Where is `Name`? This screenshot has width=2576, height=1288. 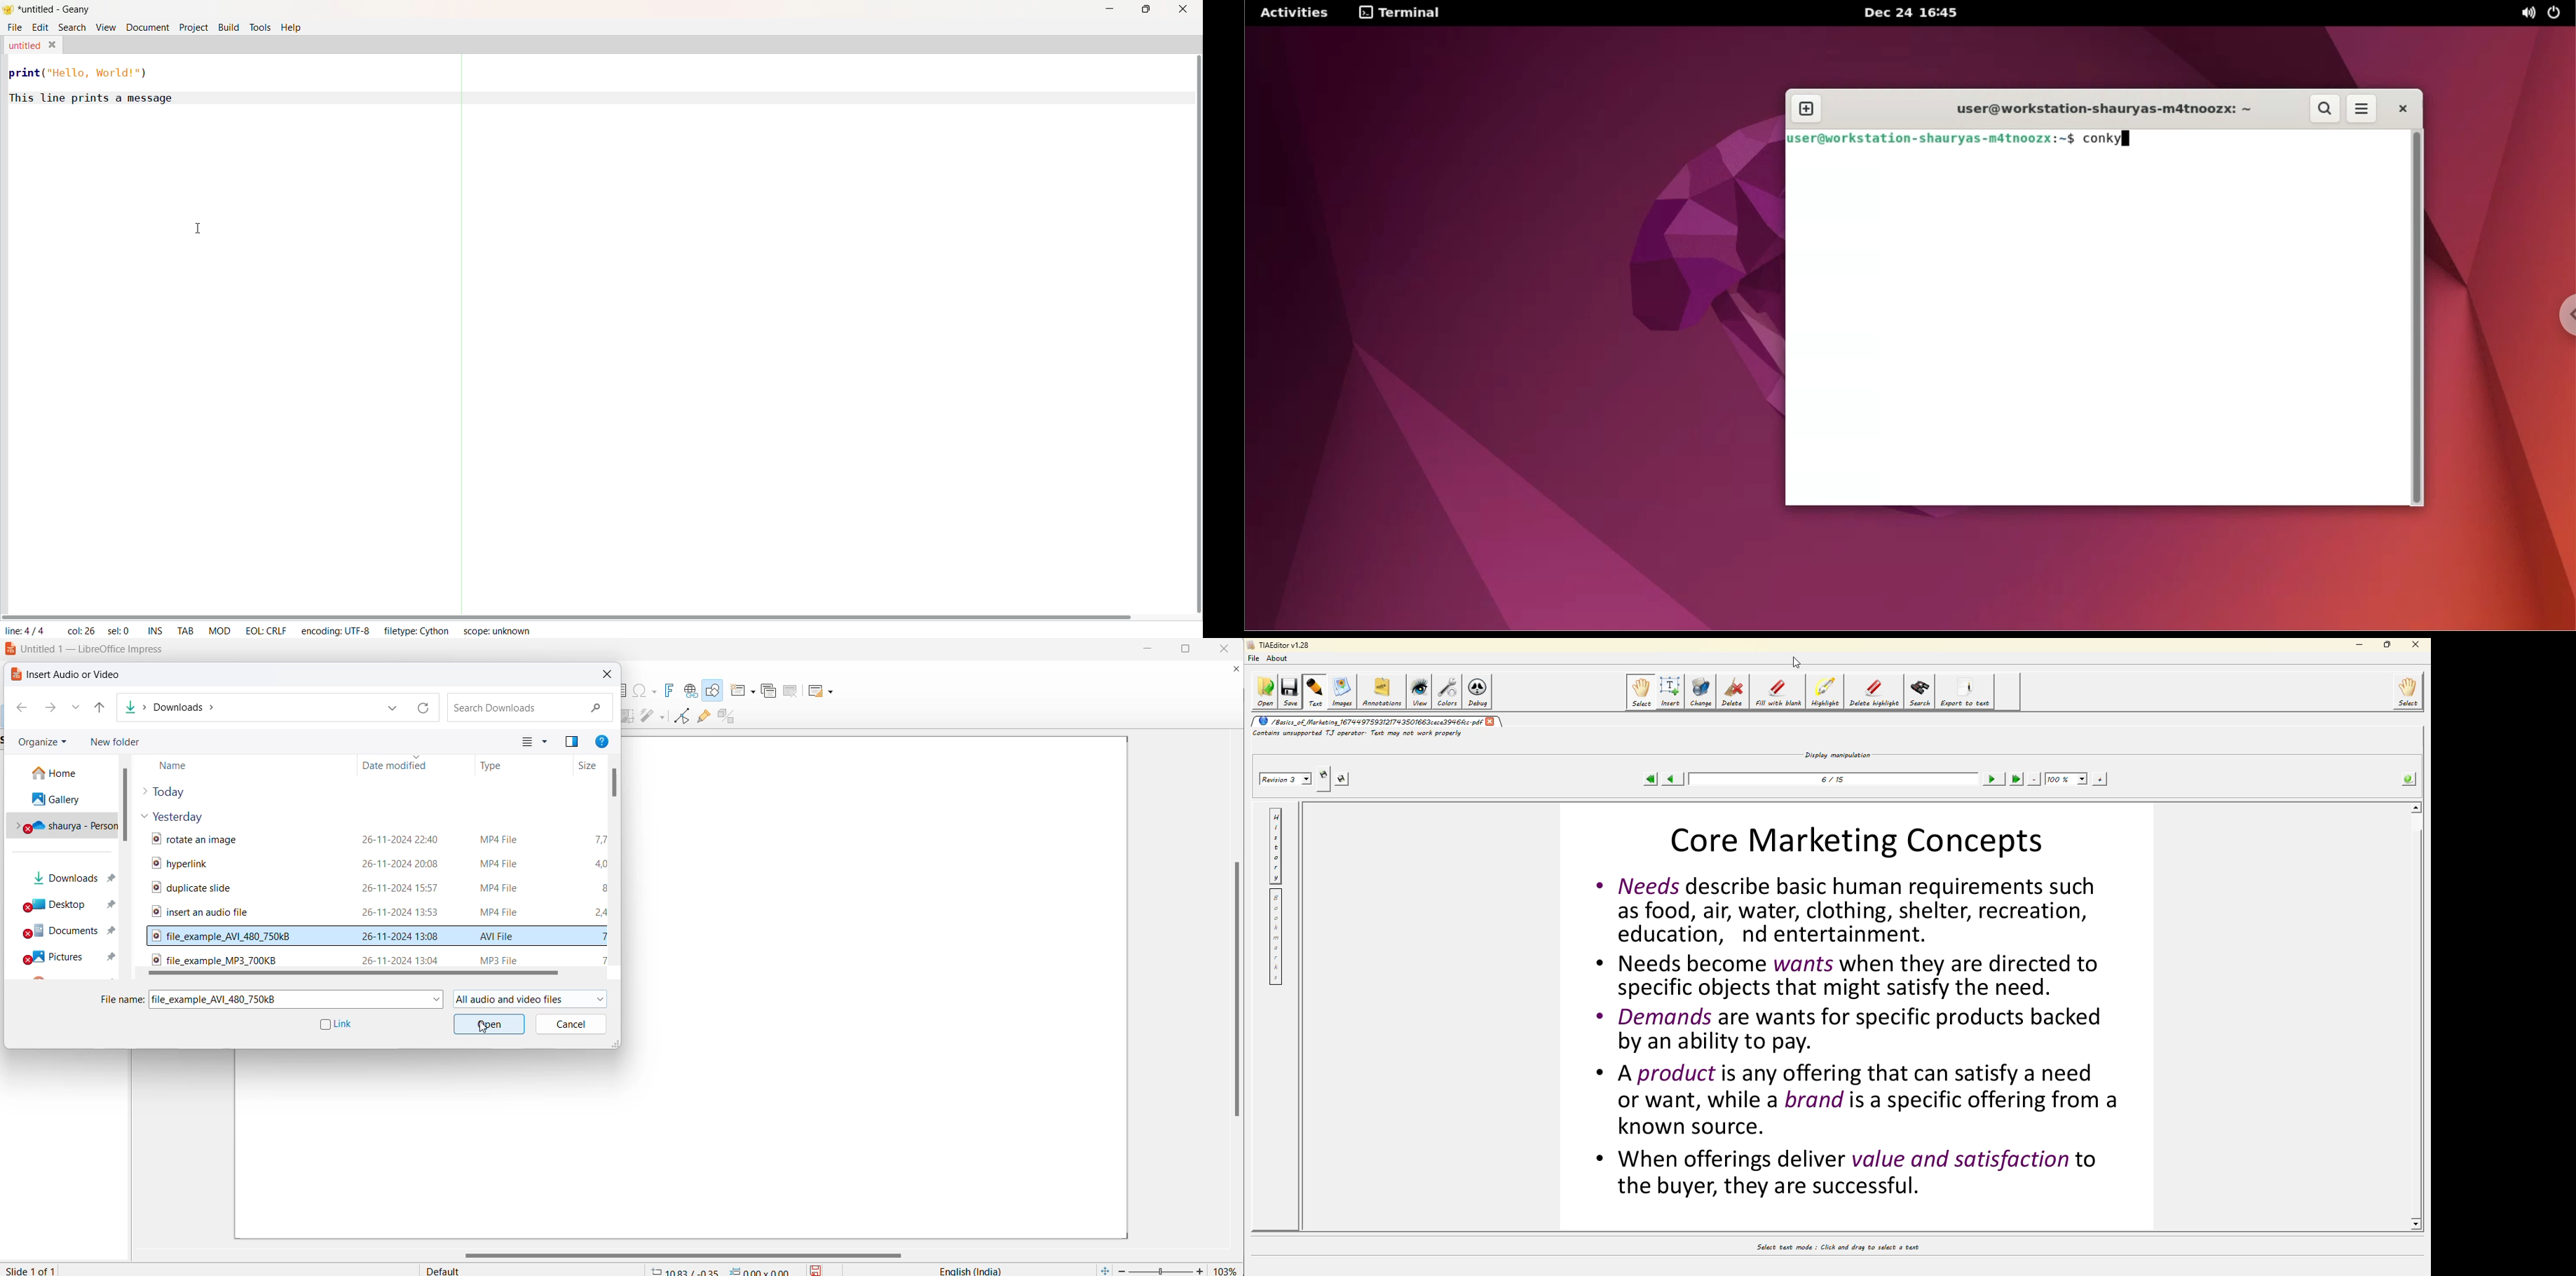
Name is located at coordinates (177, 766).